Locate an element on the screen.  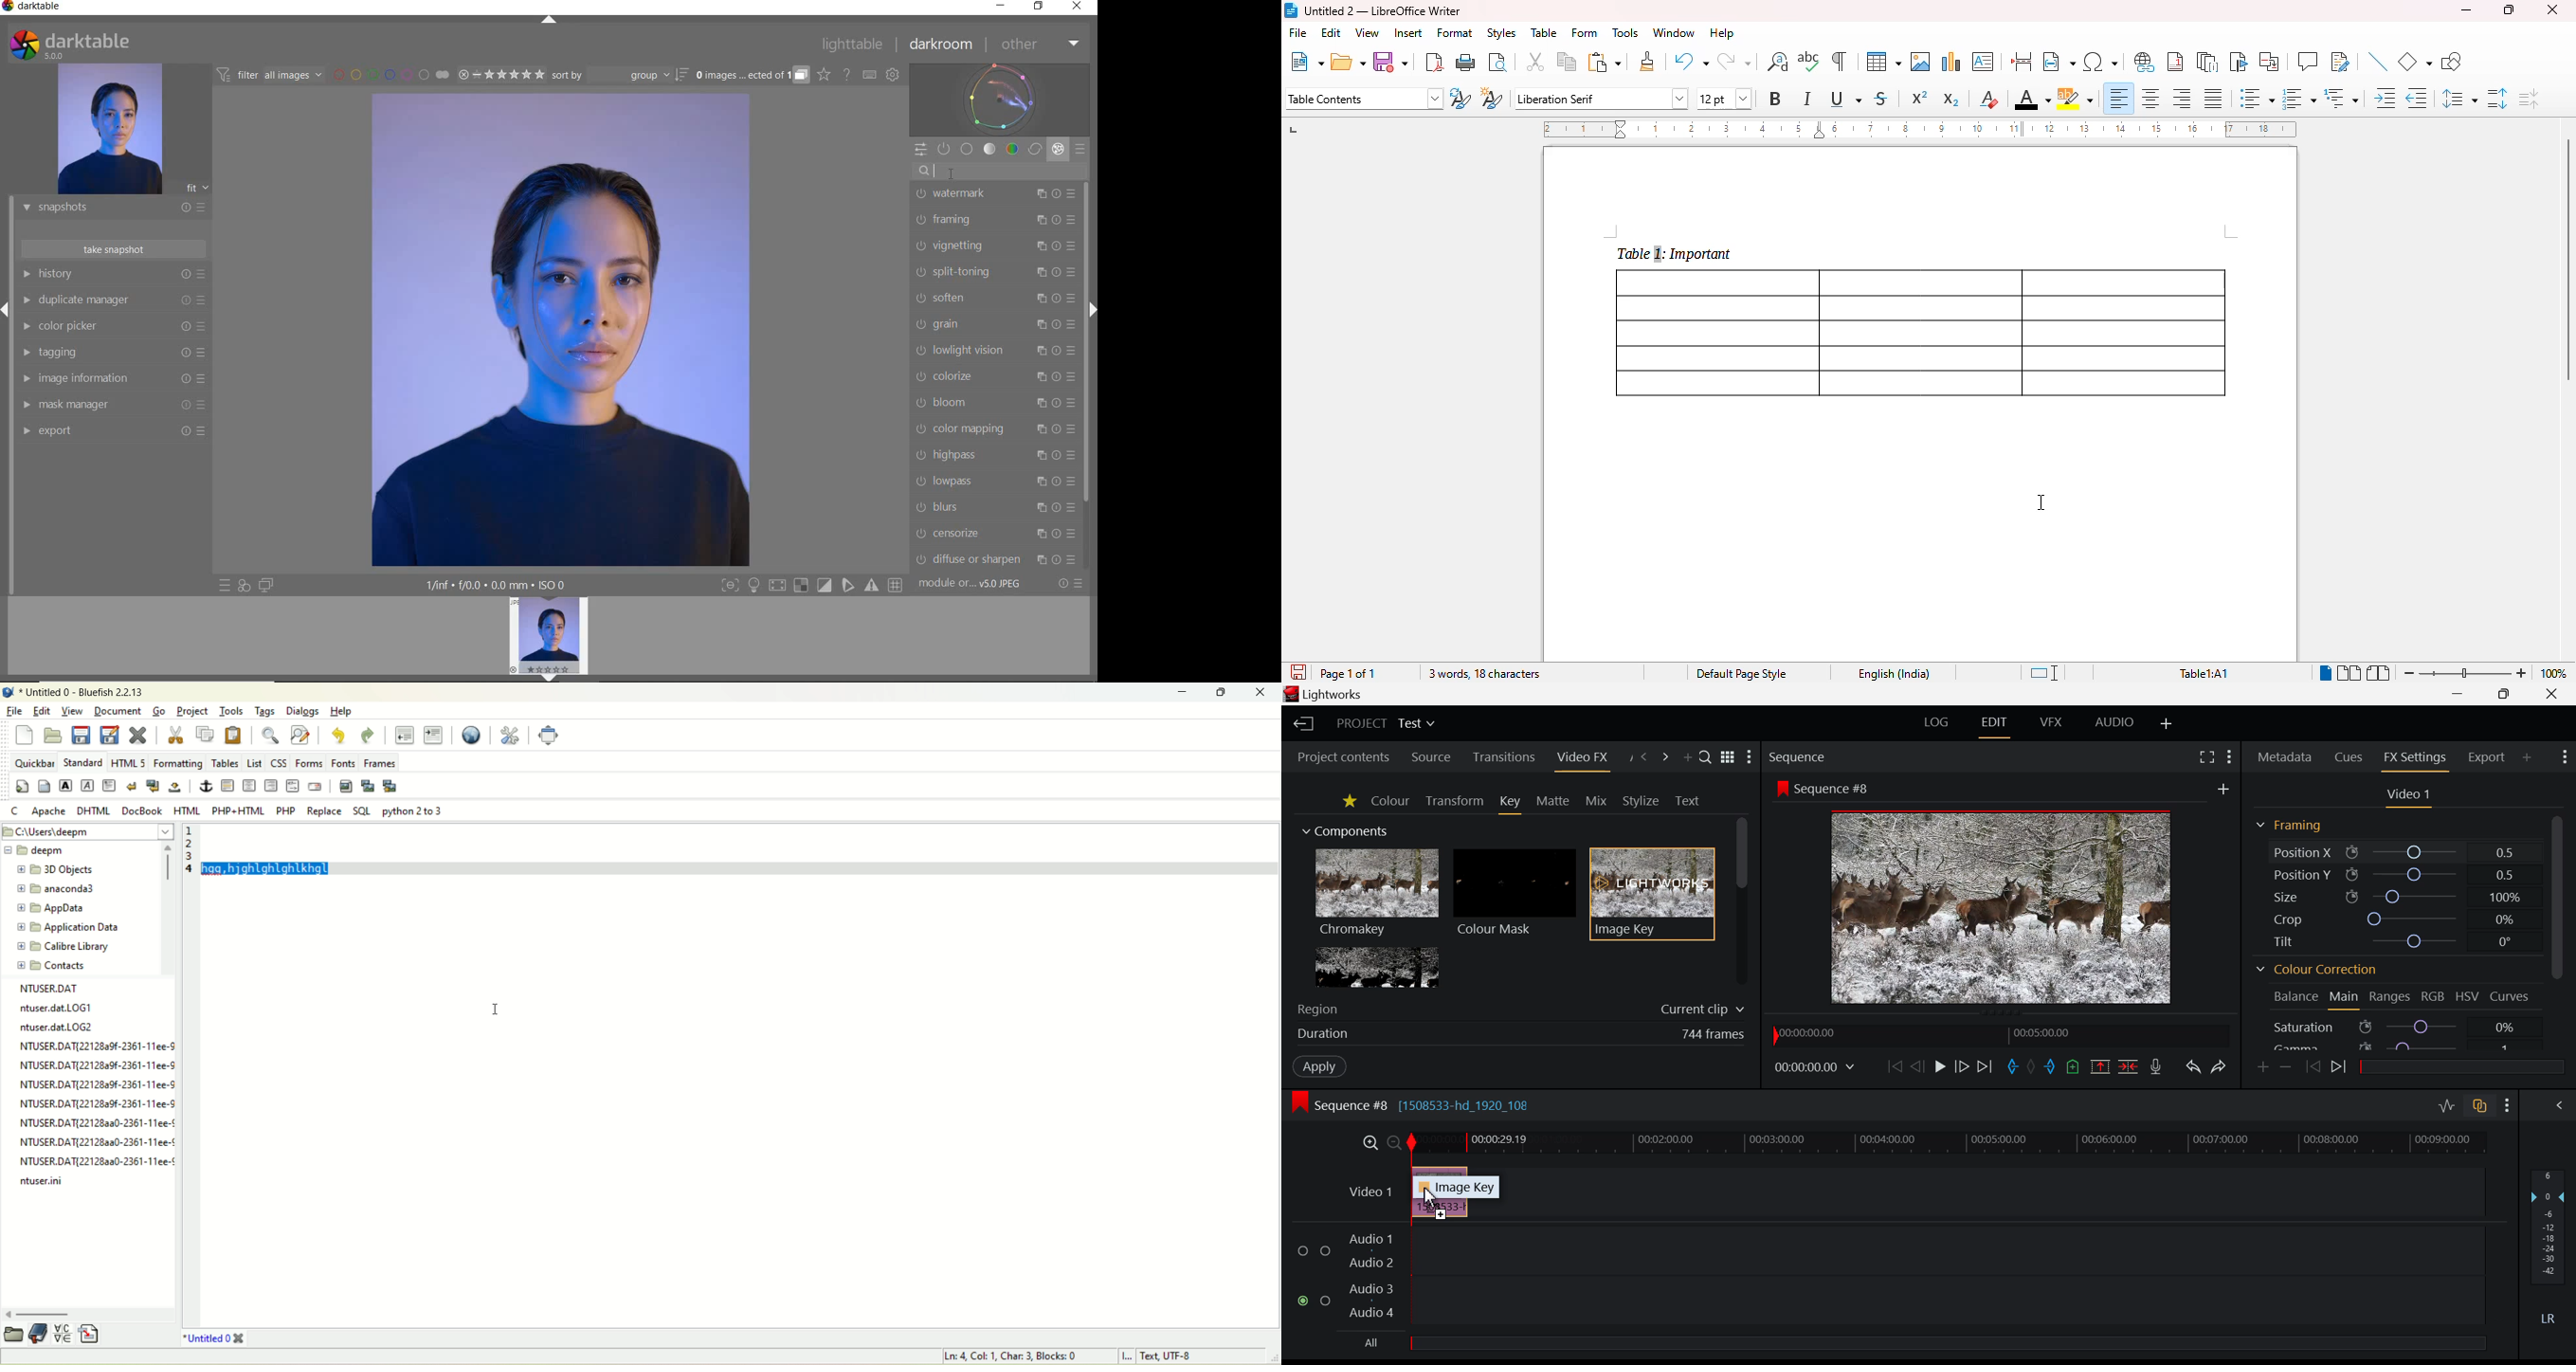
form is located at coordinates (1584, 32).